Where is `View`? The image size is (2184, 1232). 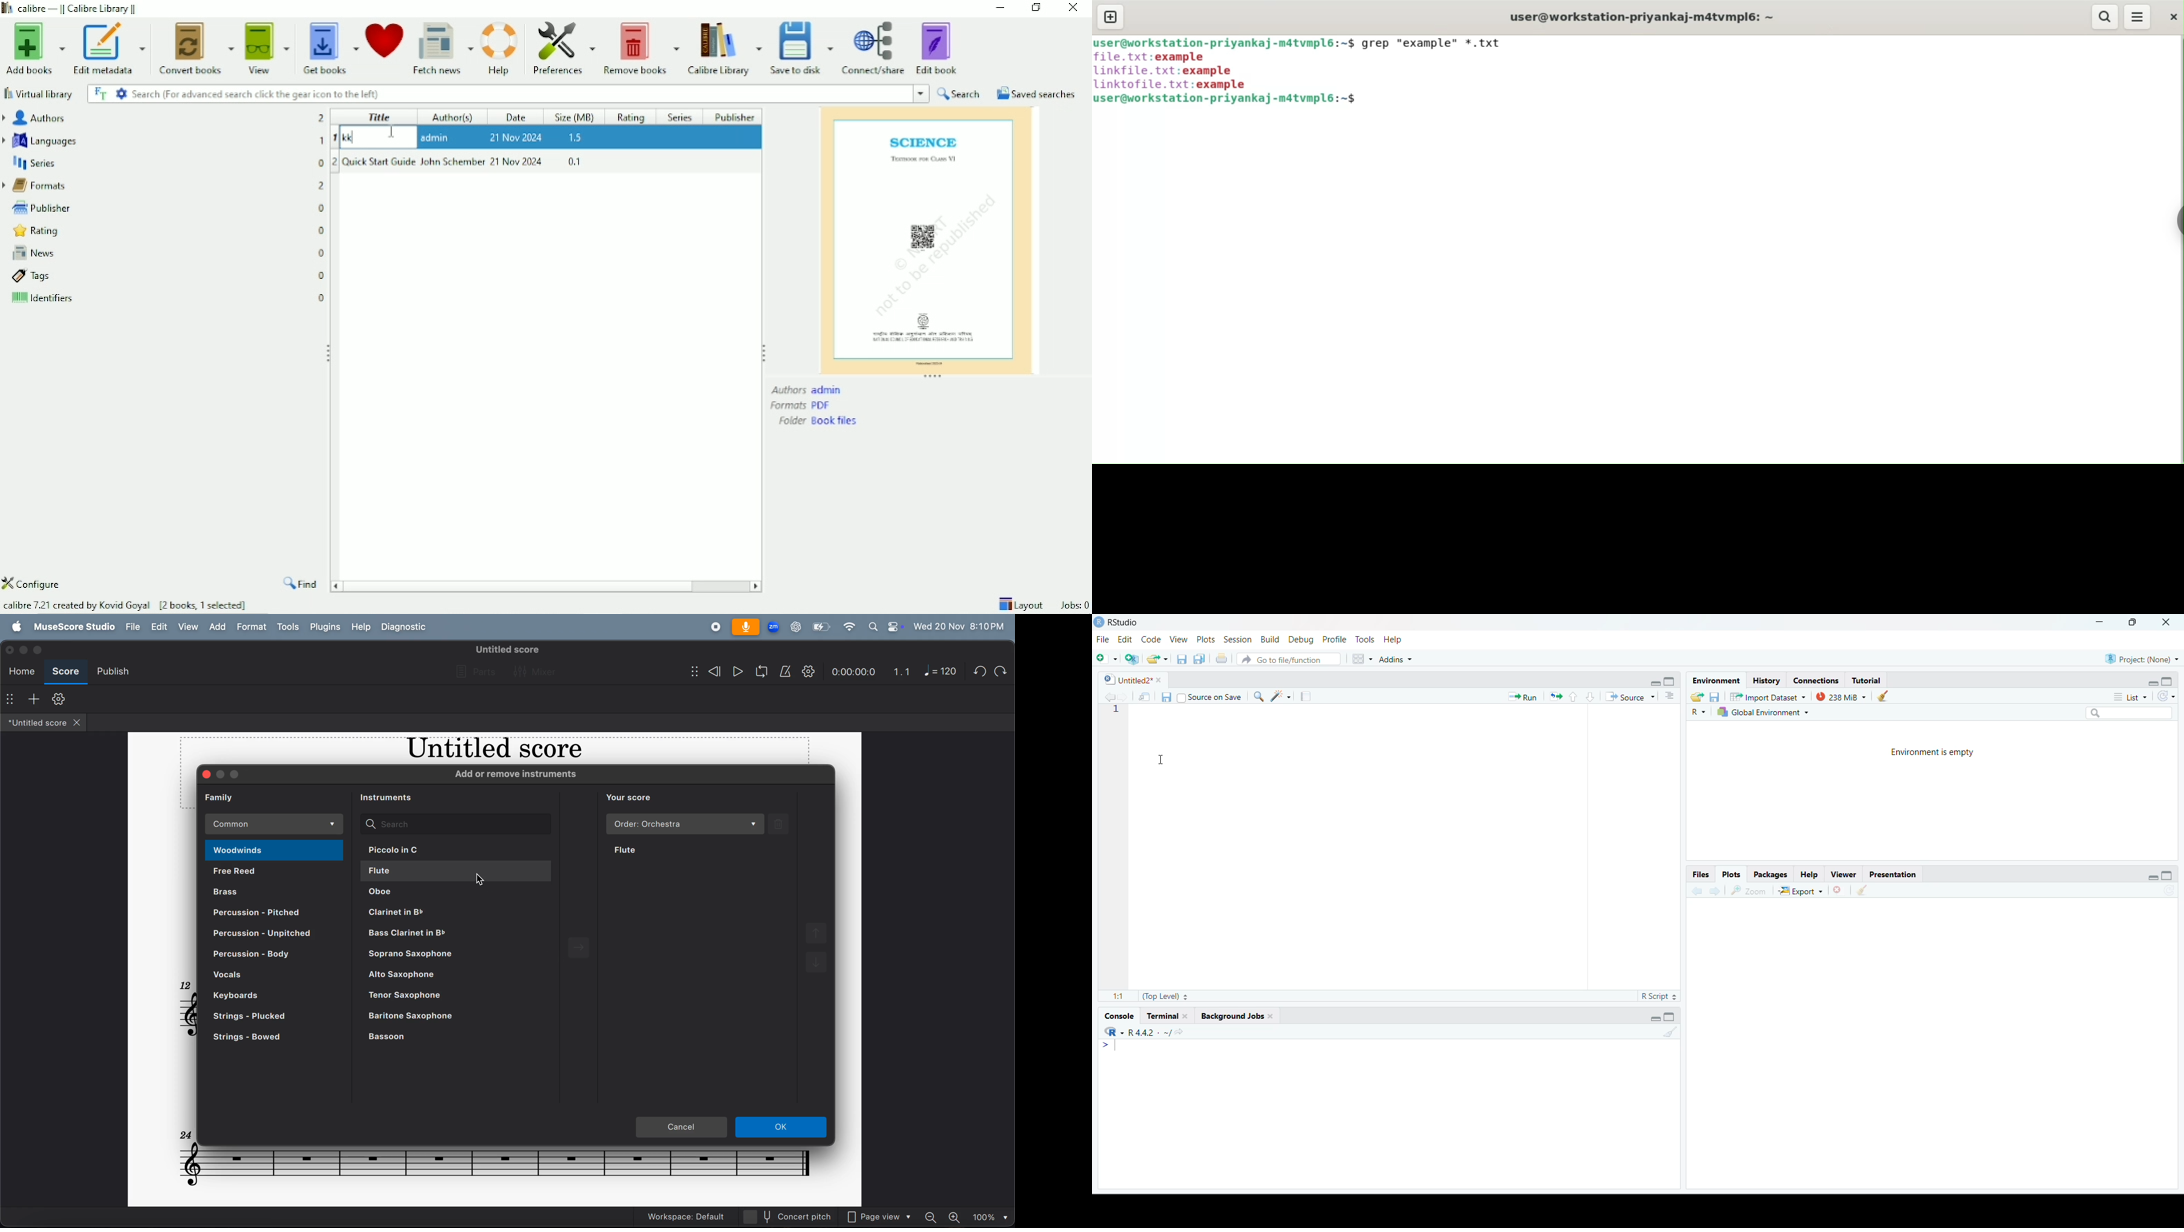
View is located at coordinates (1180, 640).